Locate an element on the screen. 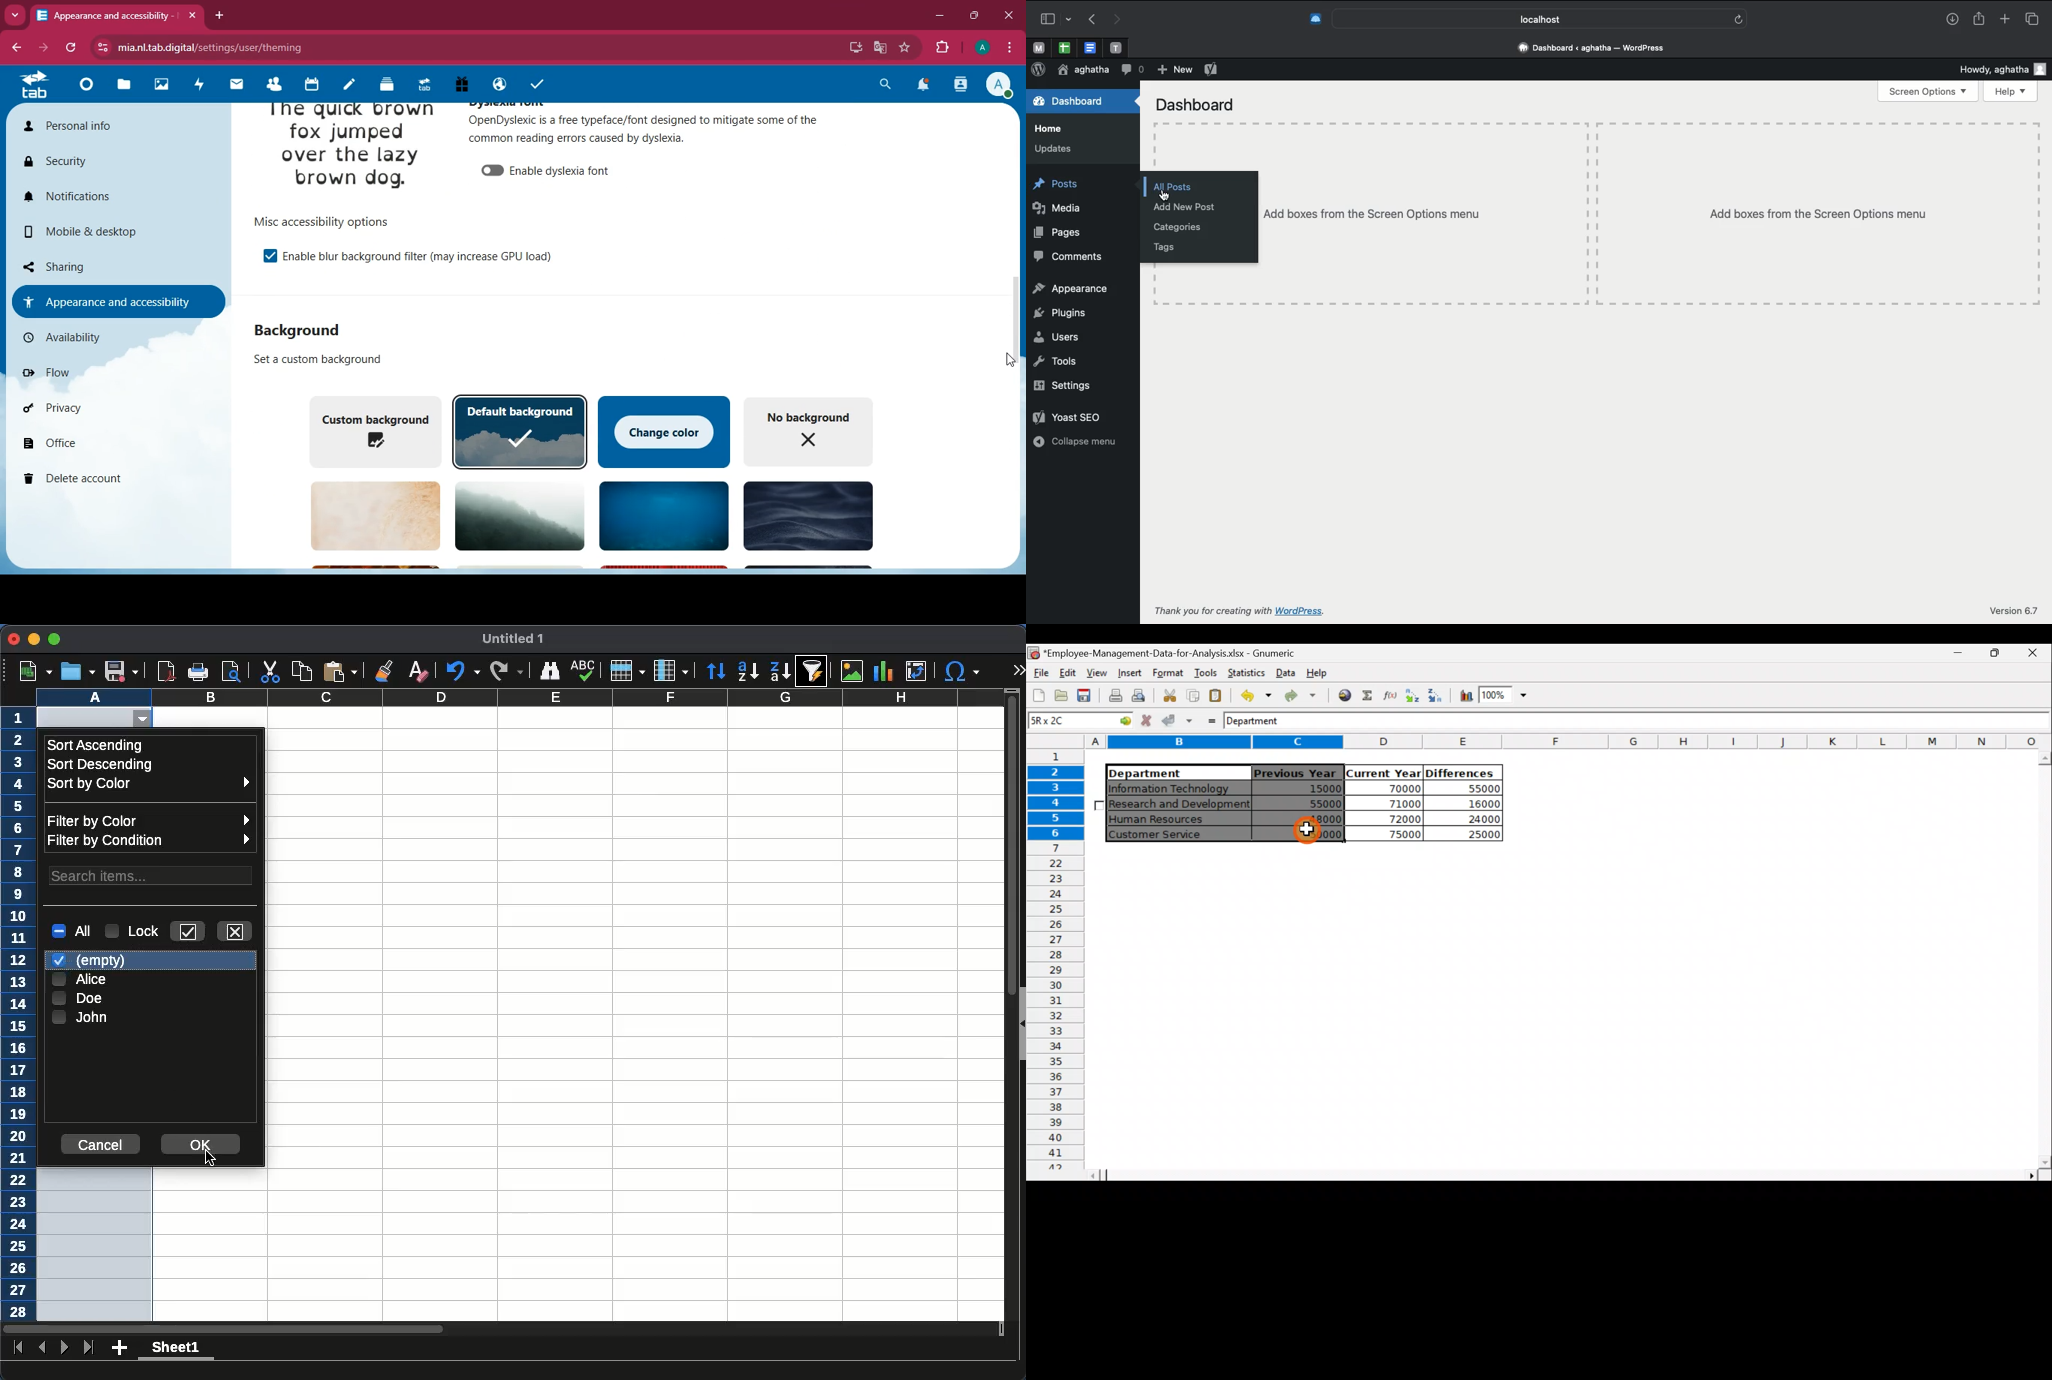 This screenshot has width=2072, height=1400. layers is located at coordinates (382, 85).